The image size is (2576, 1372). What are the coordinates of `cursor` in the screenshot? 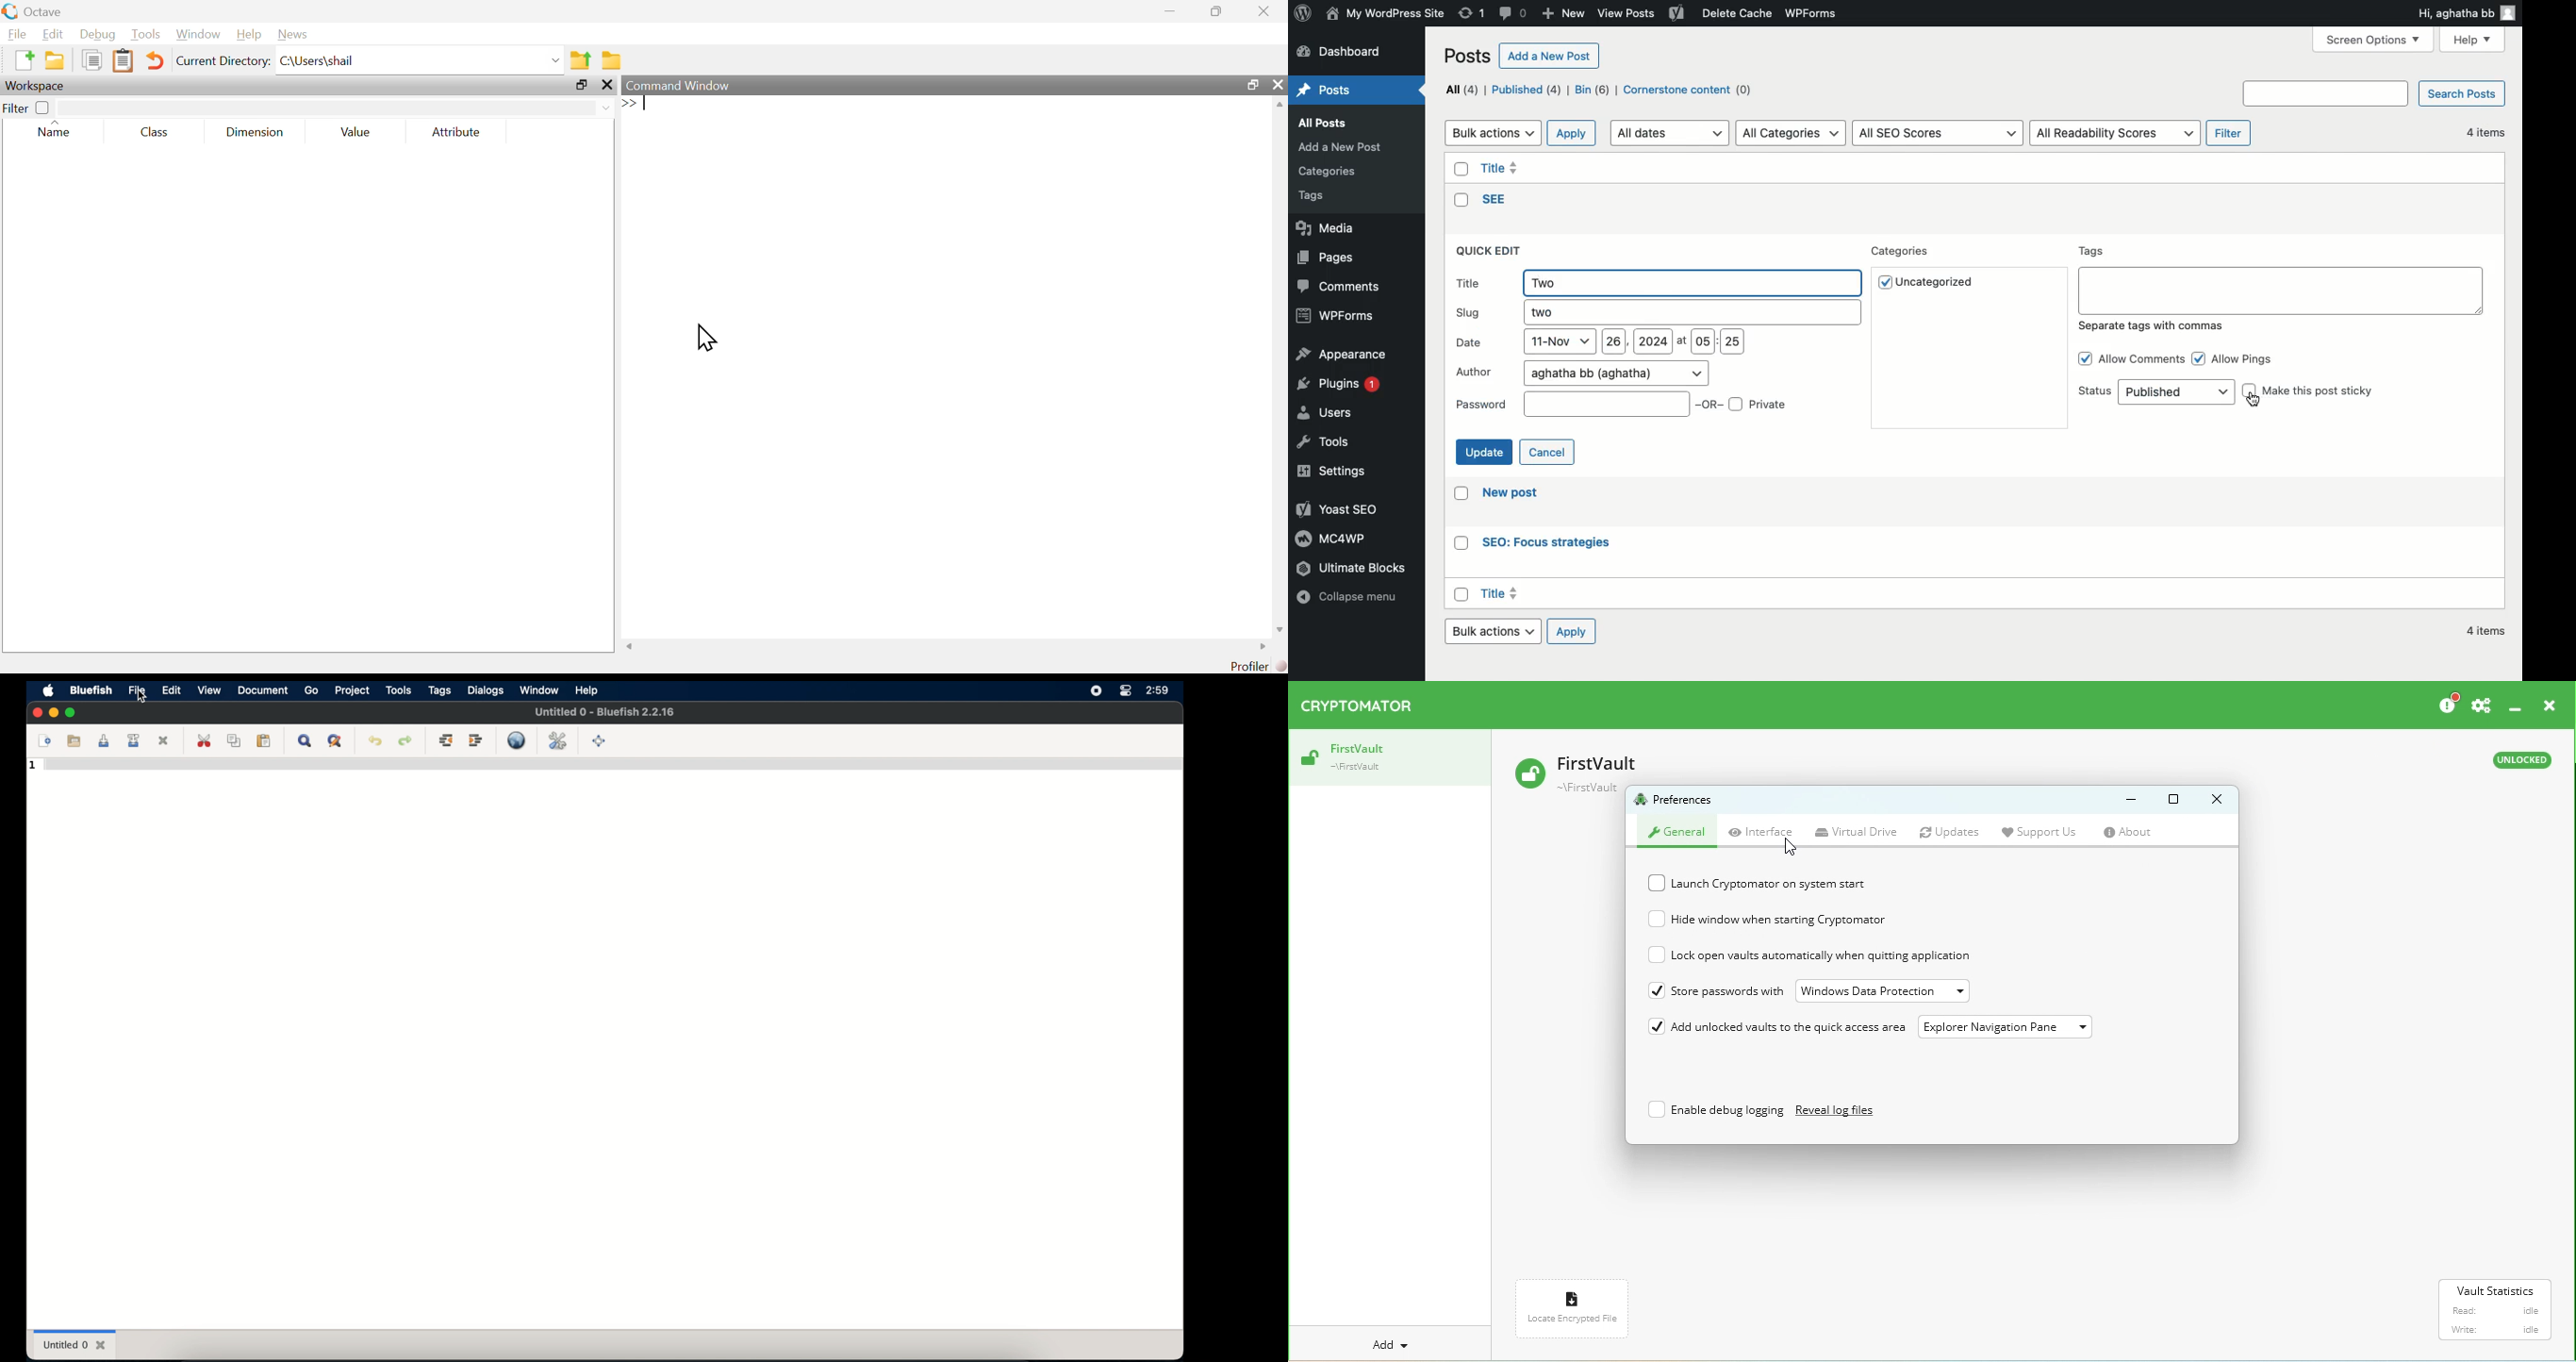 It's located at (709, 340).